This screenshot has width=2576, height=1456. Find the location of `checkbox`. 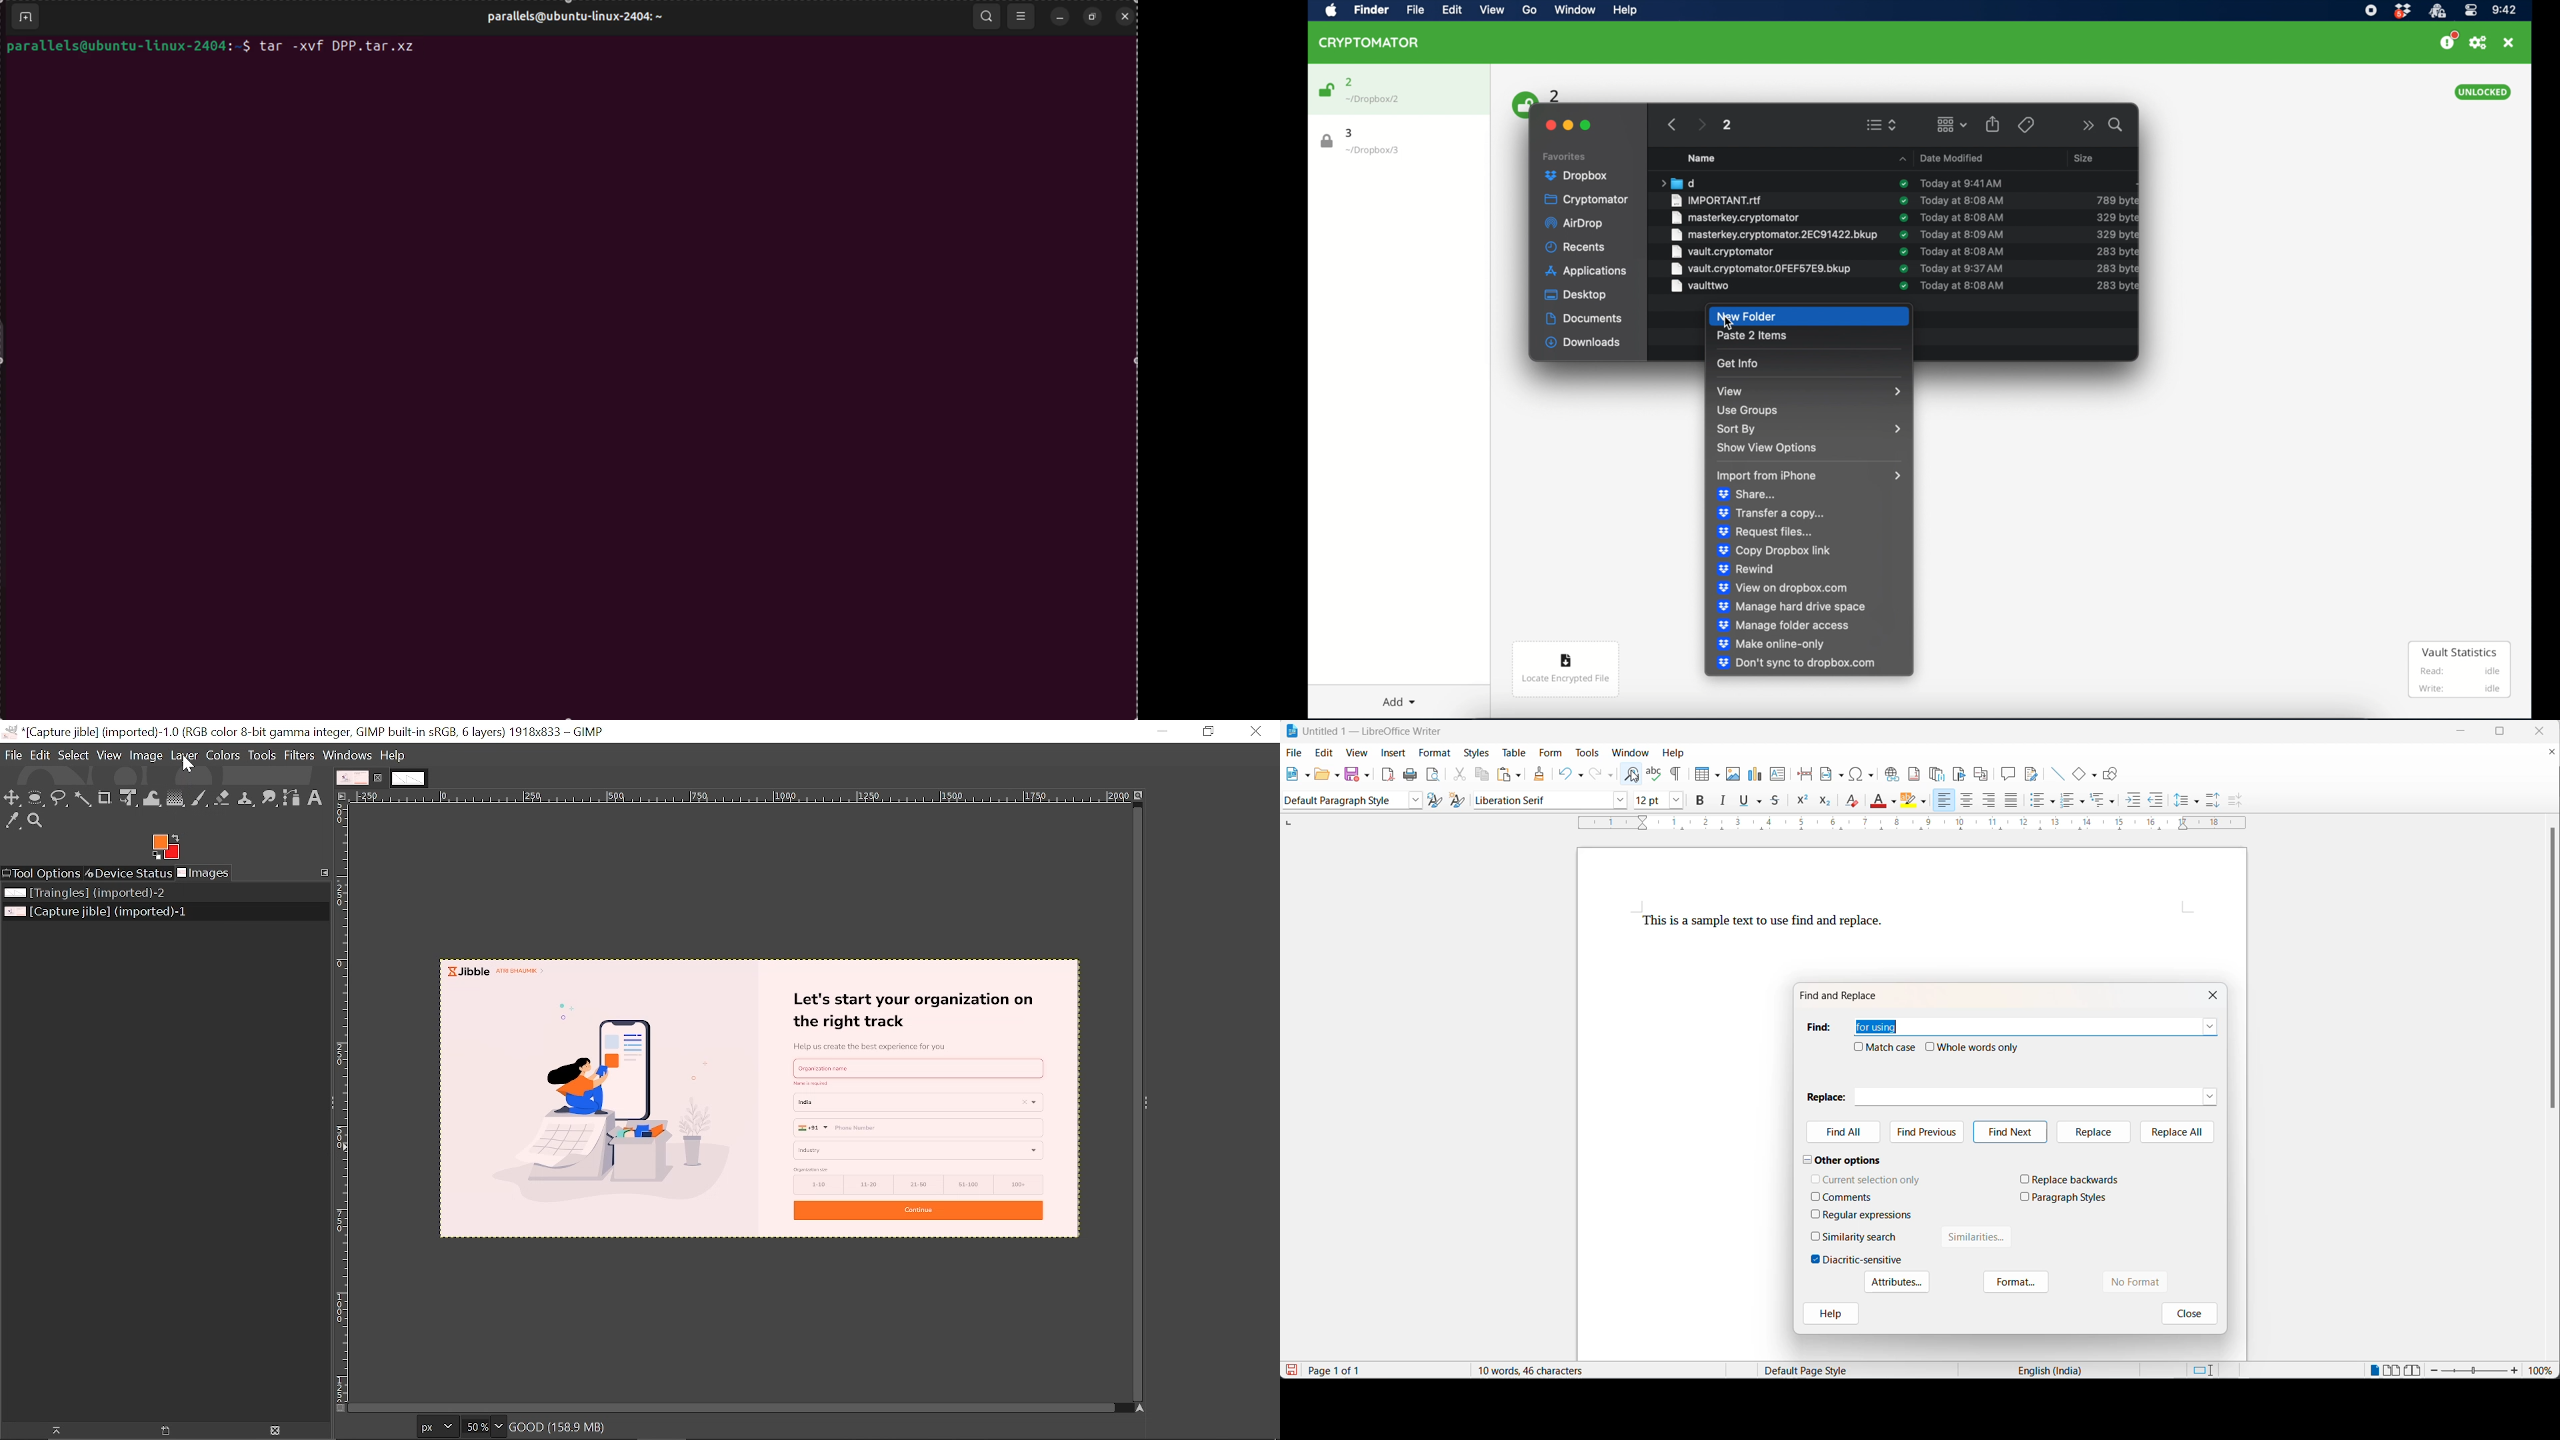

checkbox is located at coordinates (1816, 1178).